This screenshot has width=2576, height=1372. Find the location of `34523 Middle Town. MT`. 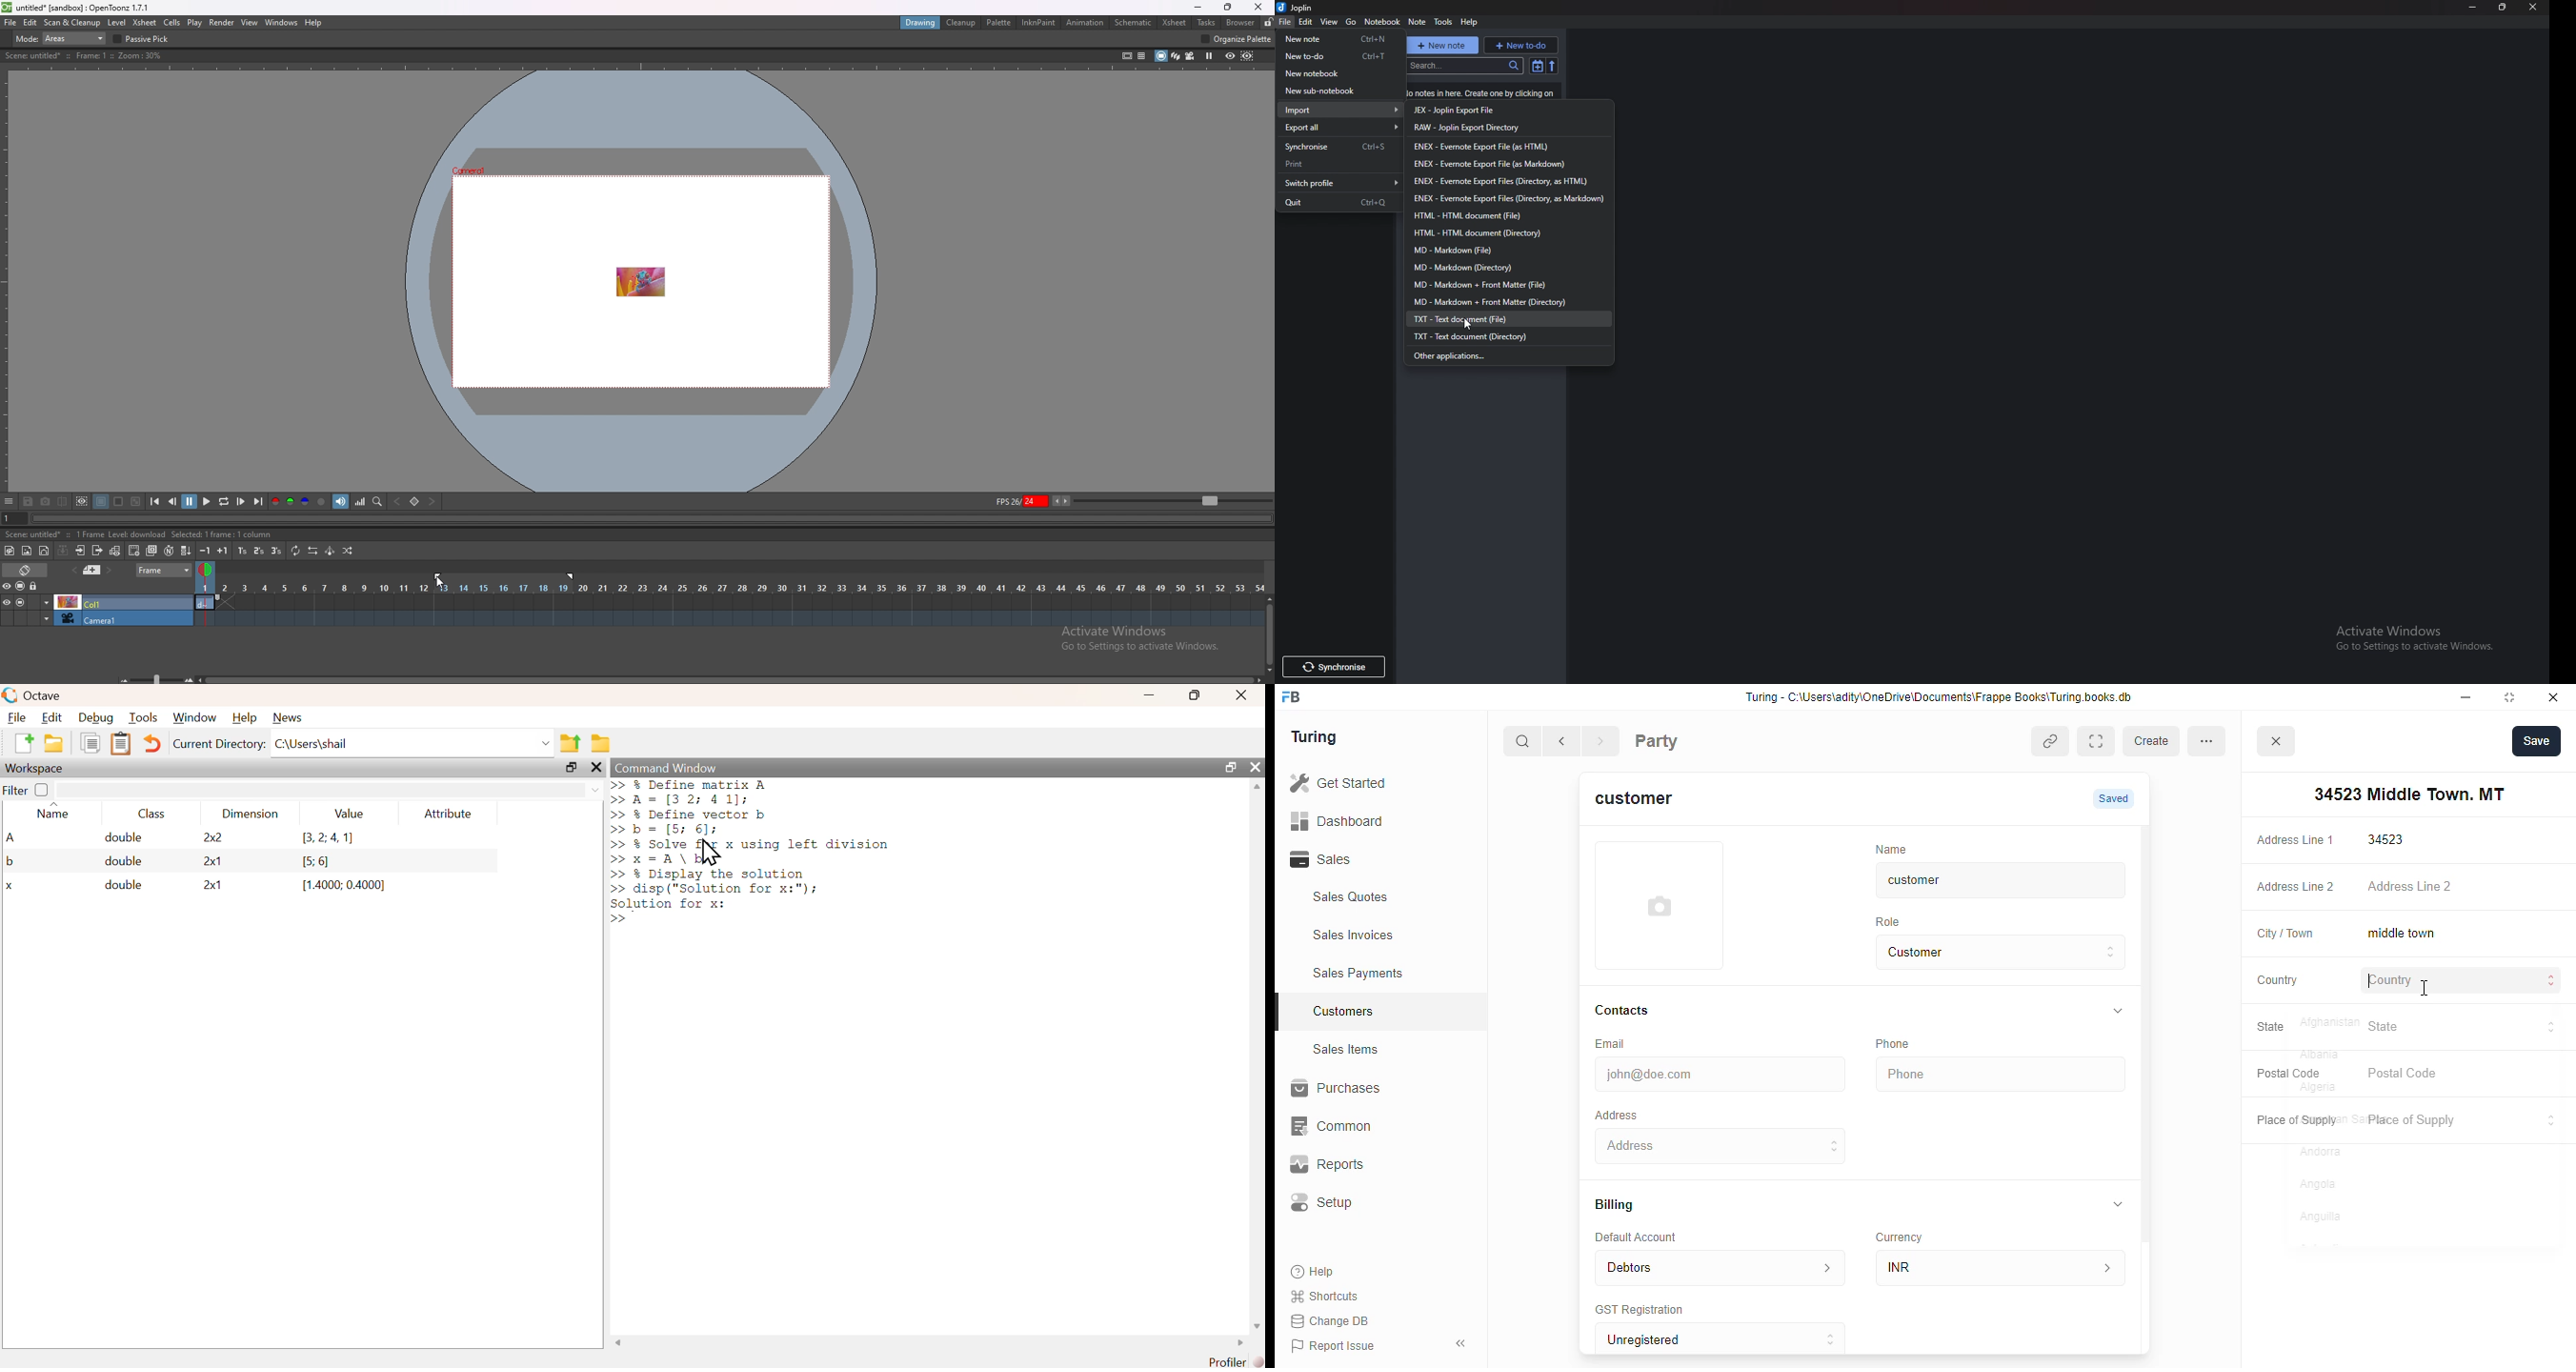

34523 Middle Town. MT is located at coordinates (1723, 1145).